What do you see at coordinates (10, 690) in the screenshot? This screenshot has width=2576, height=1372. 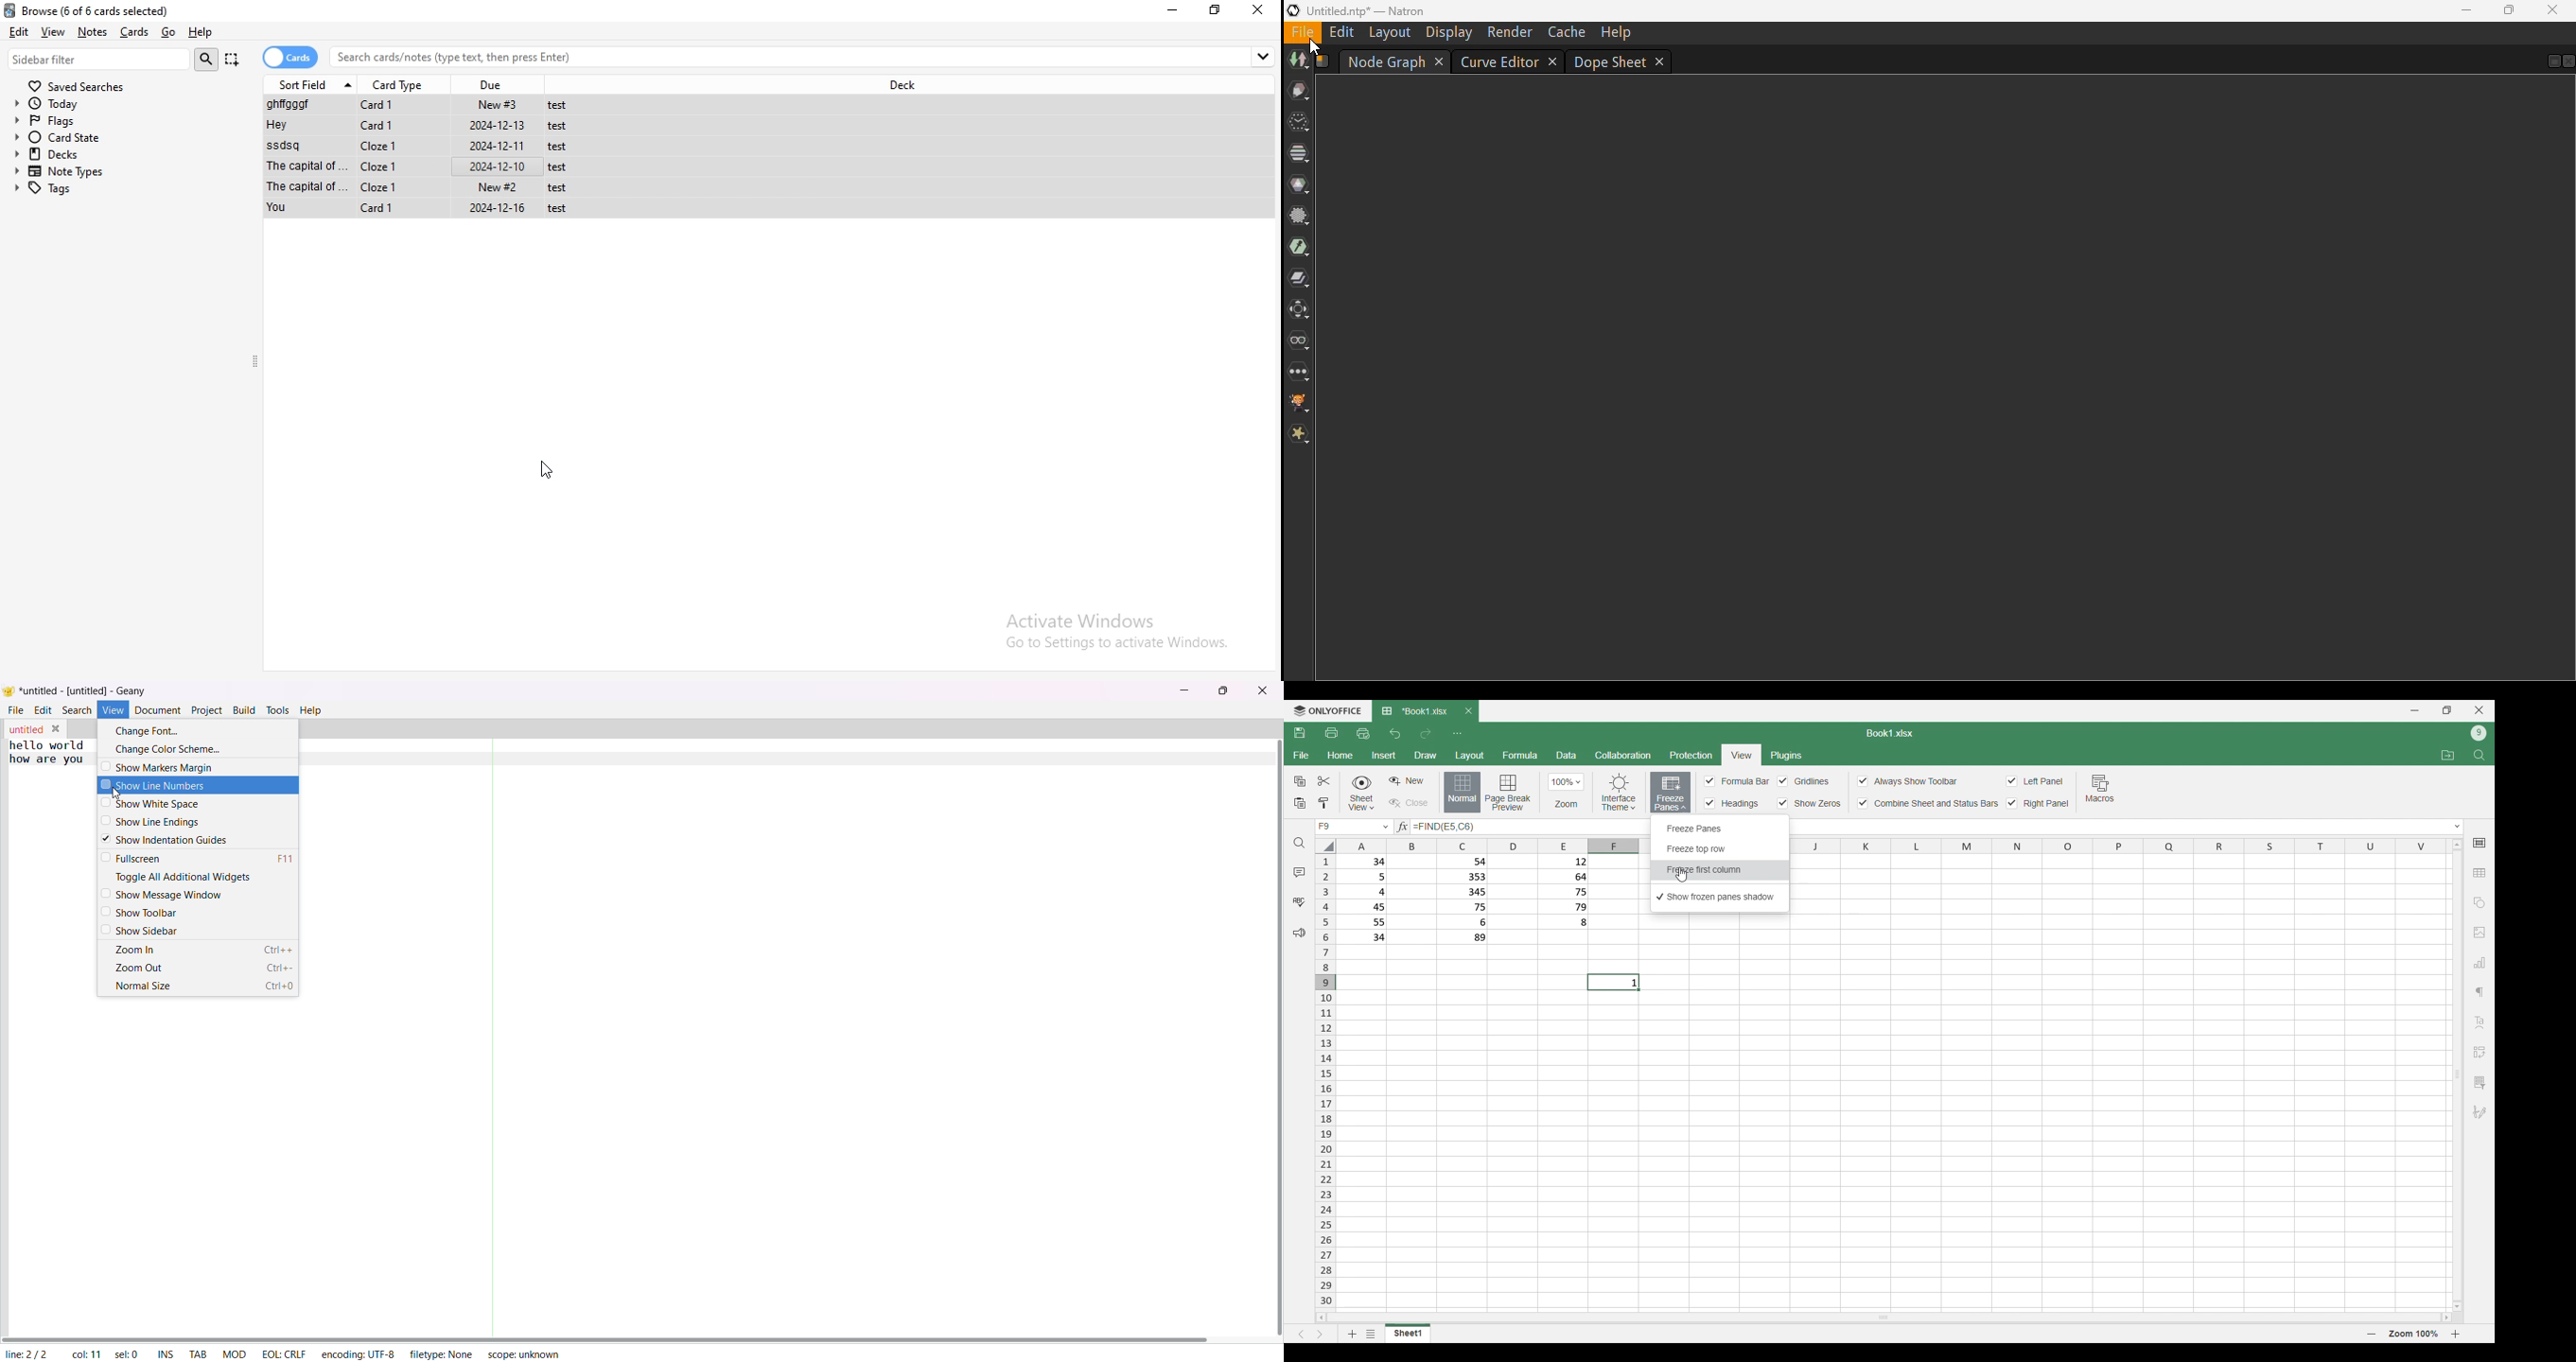 I see `logo` at bounding box center [10, 690].